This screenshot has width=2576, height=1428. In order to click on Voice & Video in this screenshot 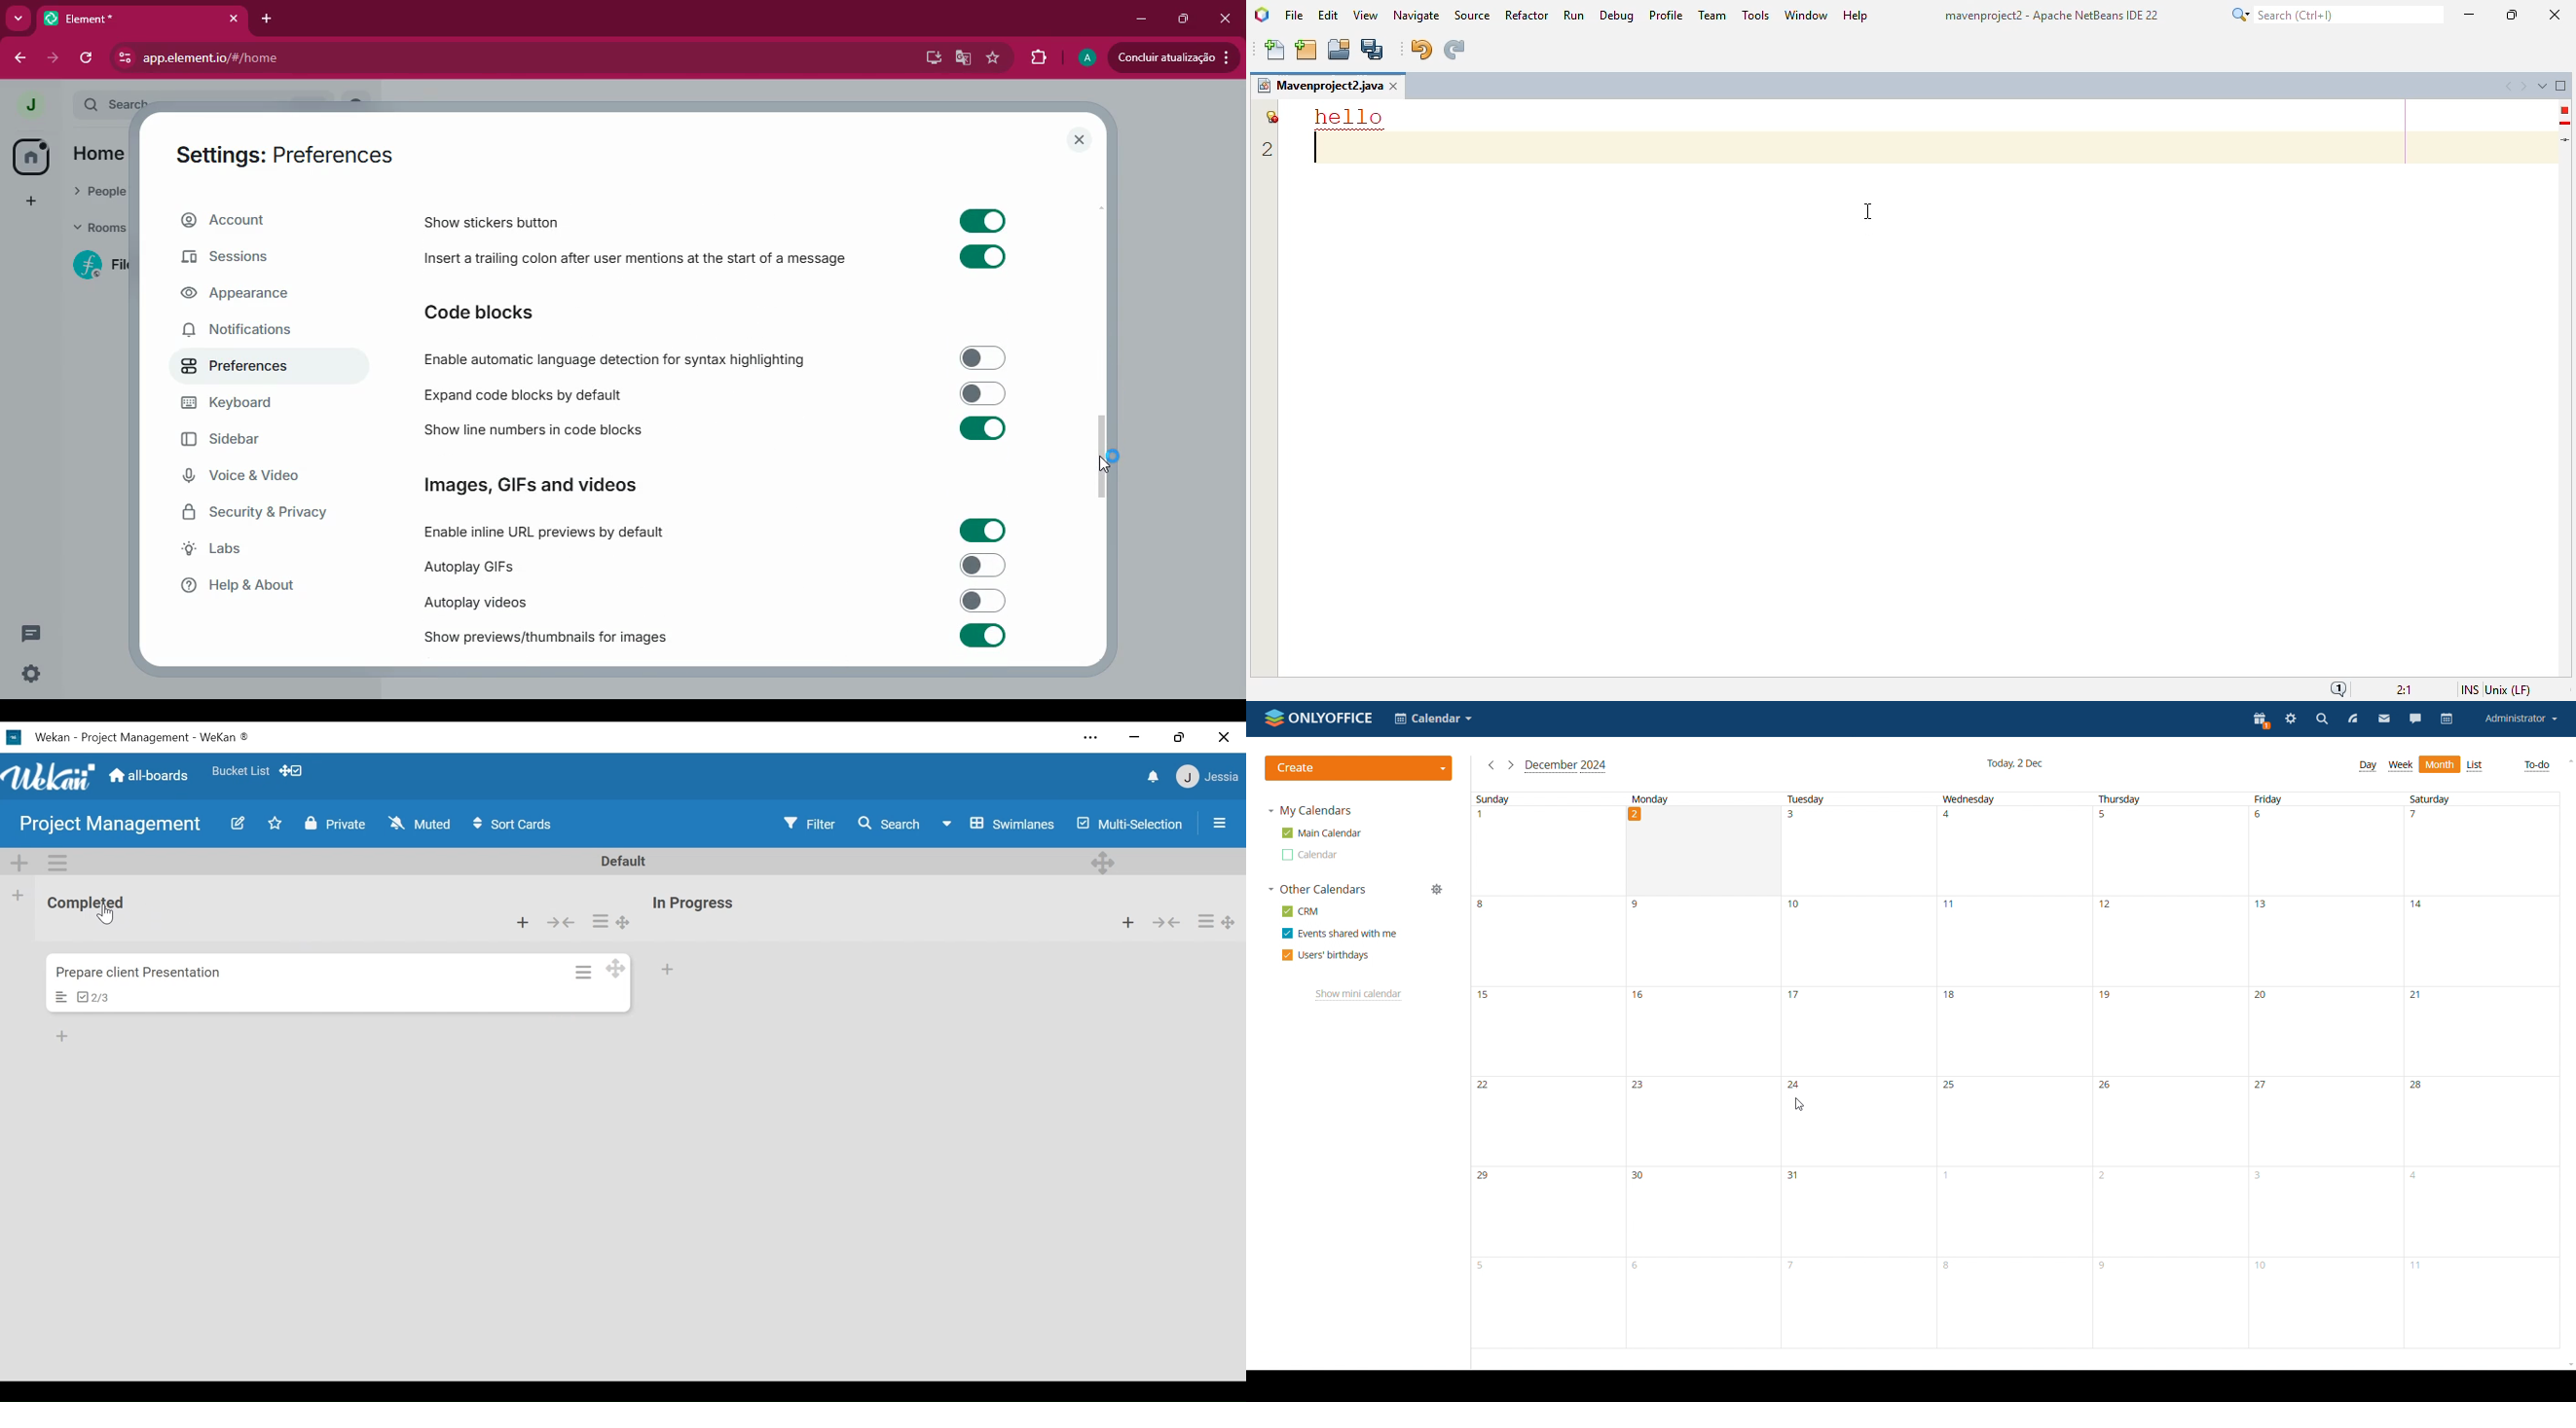, I will do `click(250, 478)`.